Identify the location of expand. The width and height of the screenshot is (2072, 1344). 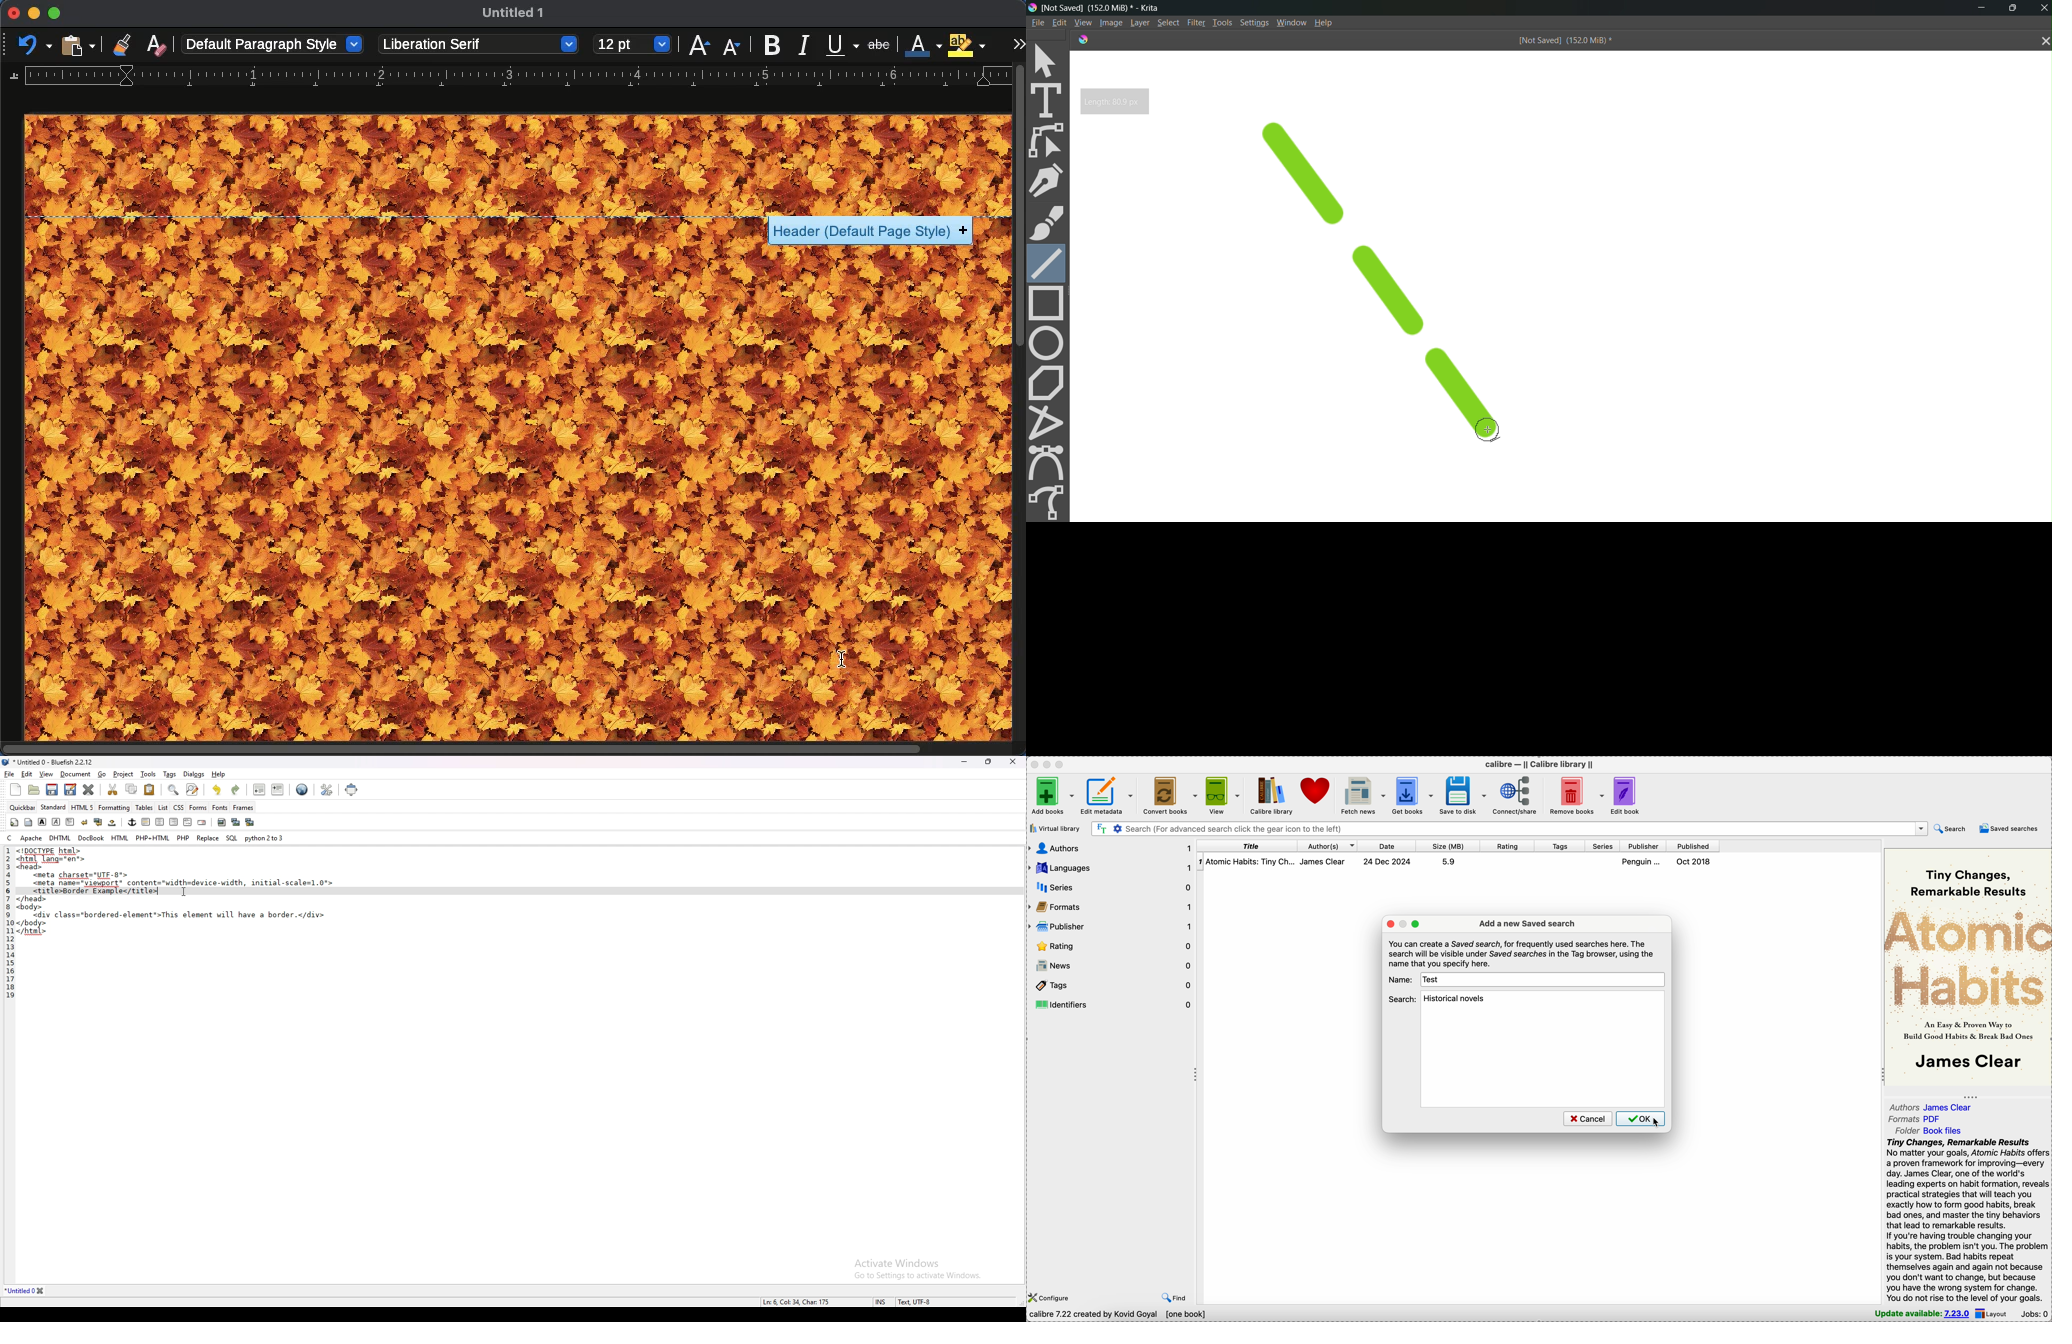
(1018, 45).